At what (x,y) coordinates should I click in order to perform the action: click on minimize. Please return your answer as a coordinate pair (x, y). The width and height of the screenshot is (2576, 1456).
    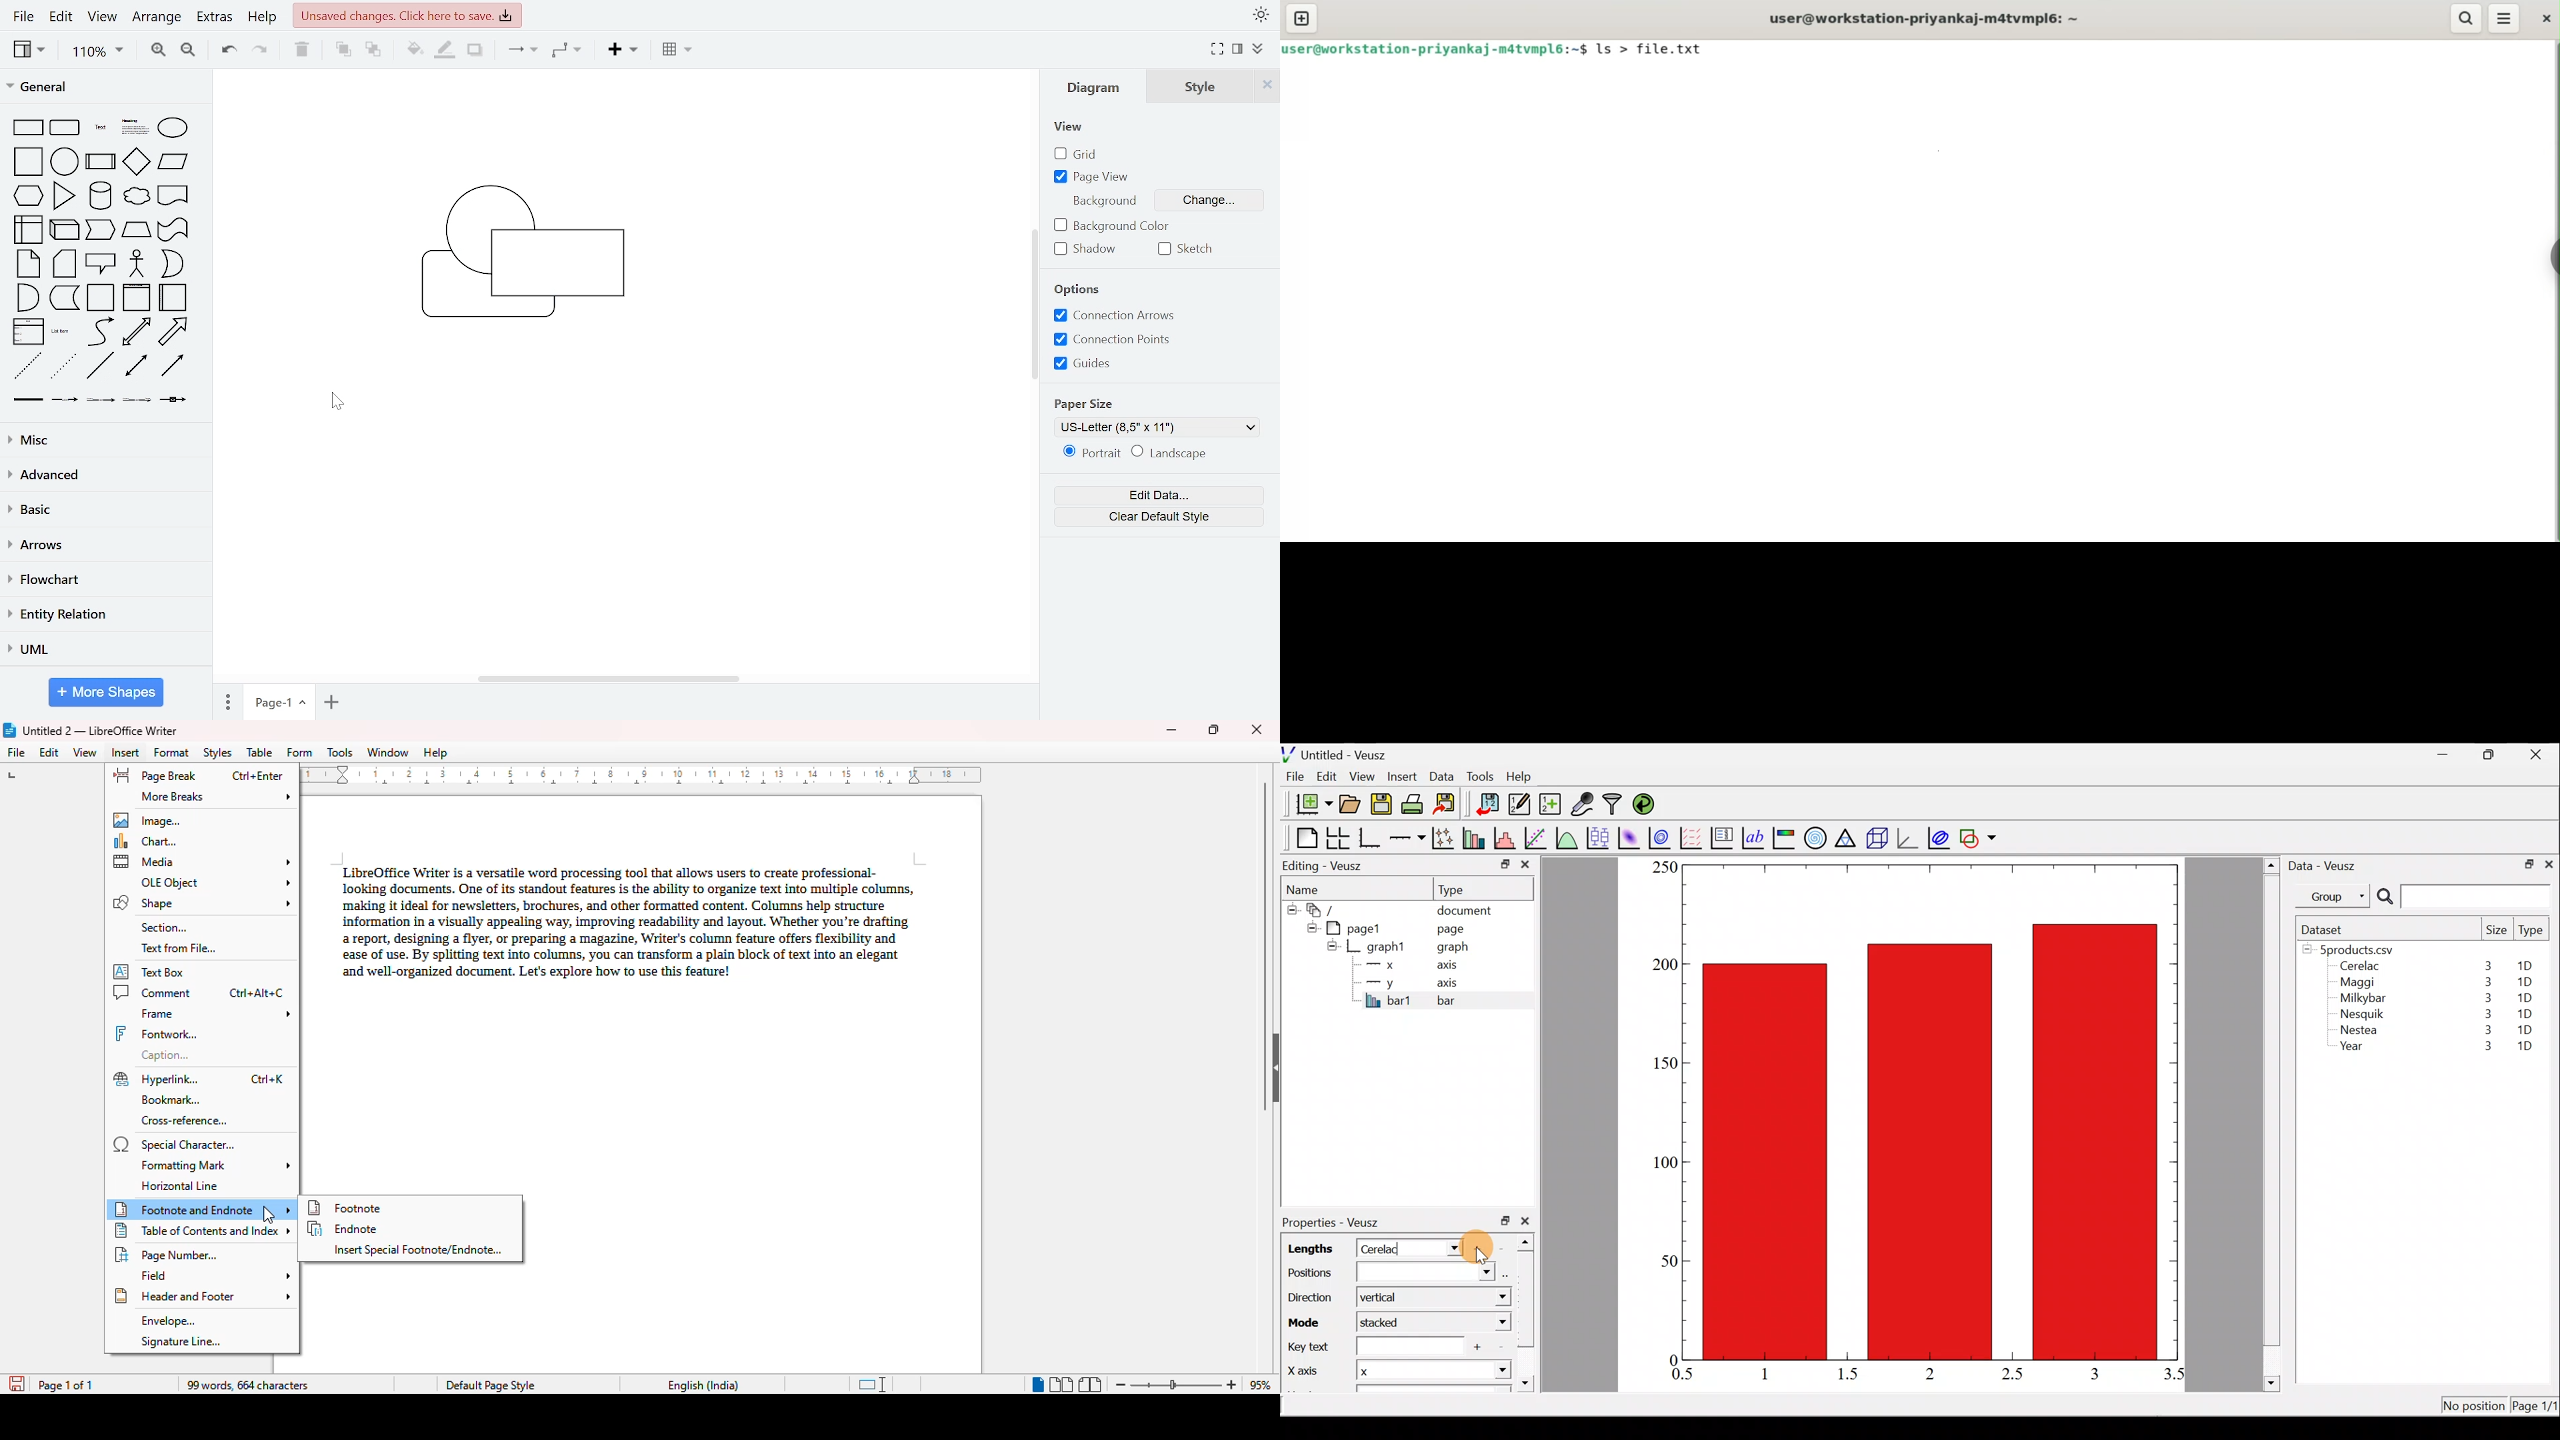
    Looking at the image, I should click on (1171, 730).